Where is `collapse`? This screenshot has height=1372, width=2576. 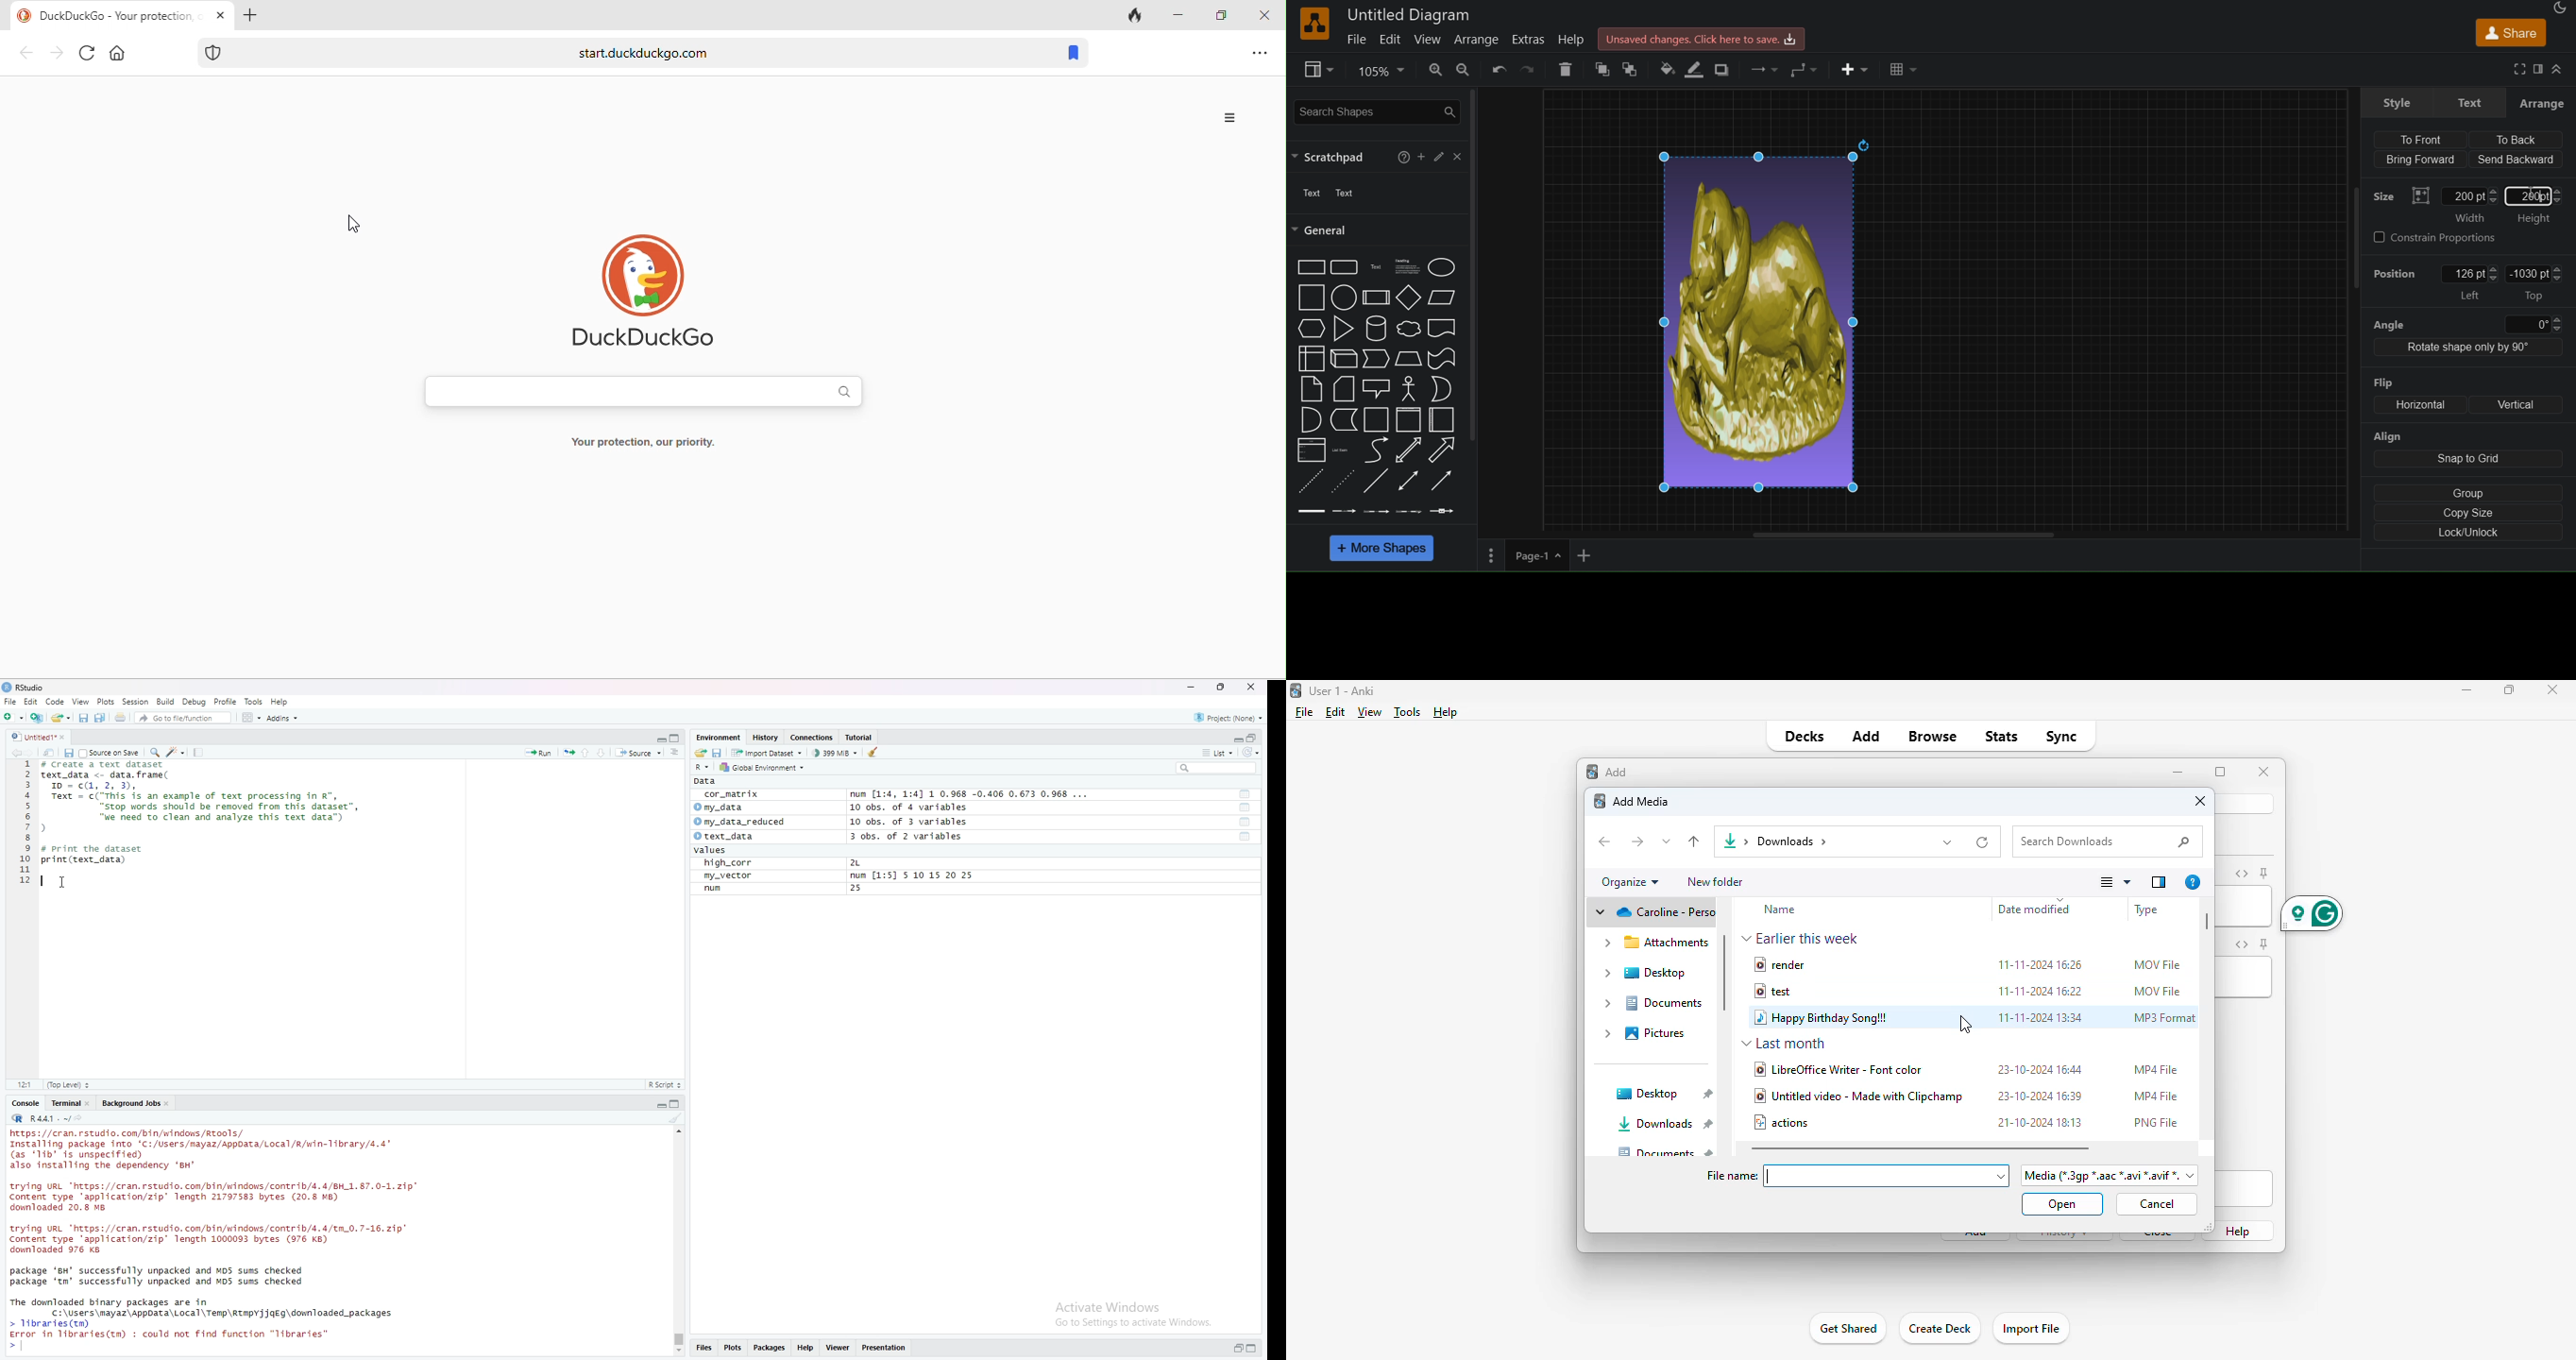
collapse is located at coordinates (676, 739).